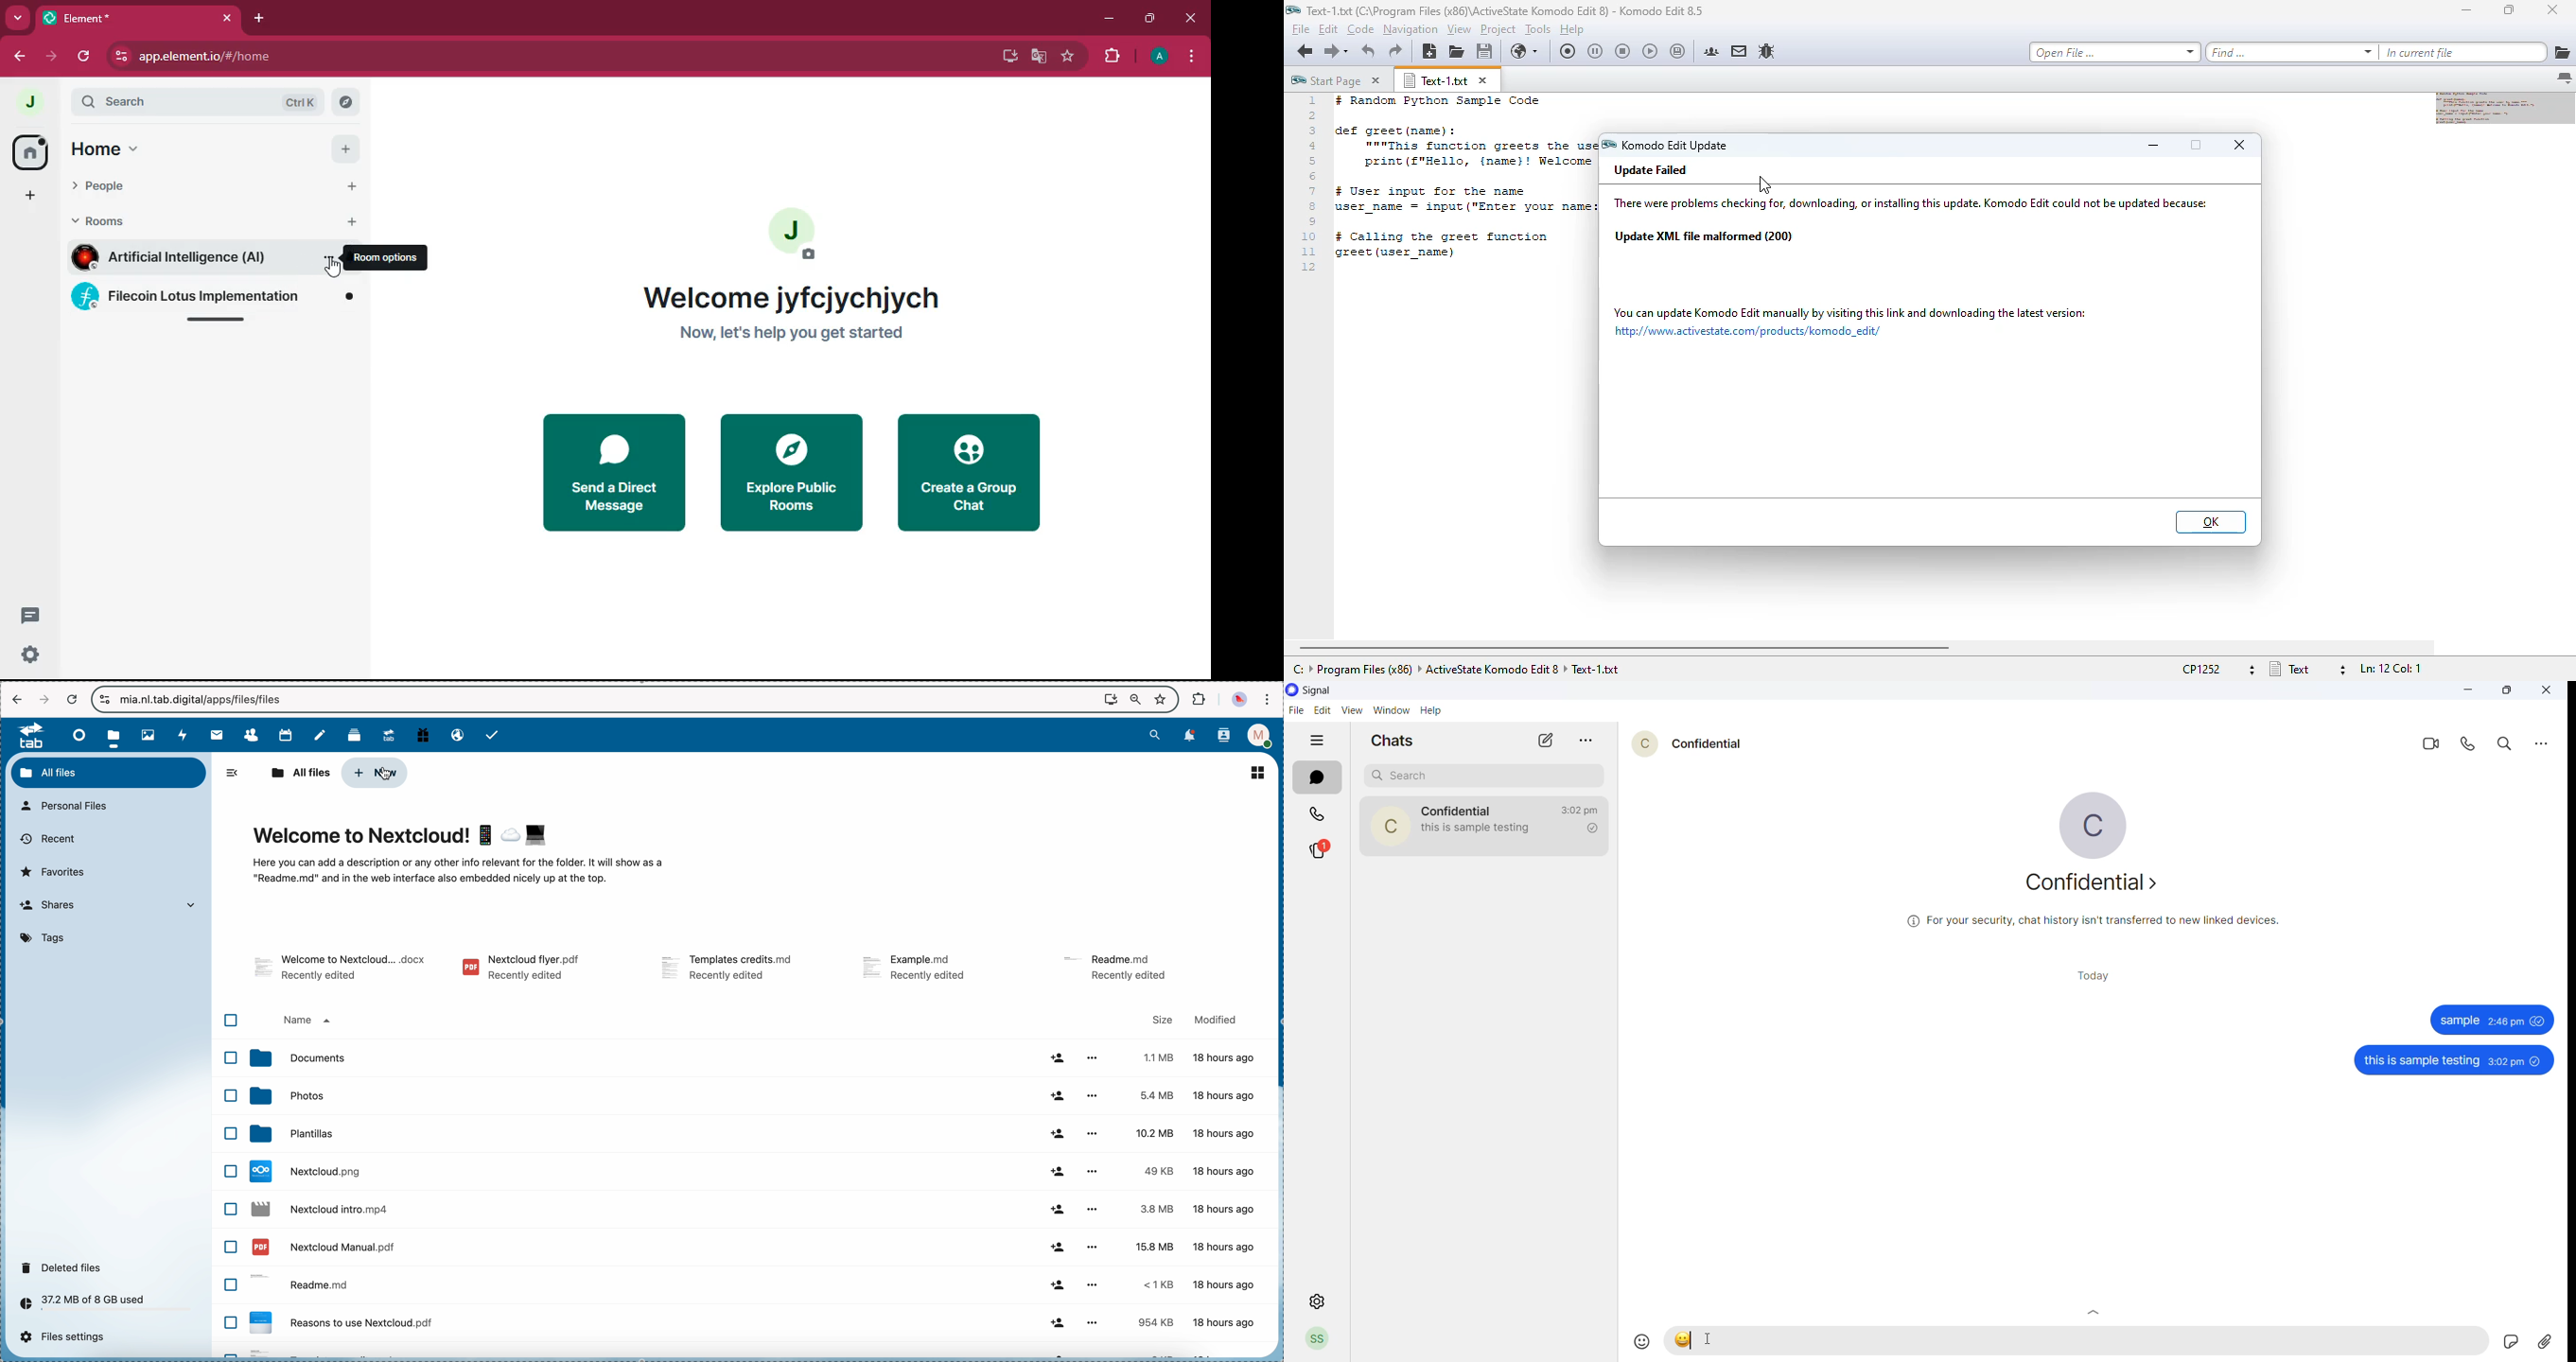 This screenshot has width=2576, height=1372. What do you see at coordinates (87, 56) in the screenshot?
I see `refresh` at bounding box center [87, 56].